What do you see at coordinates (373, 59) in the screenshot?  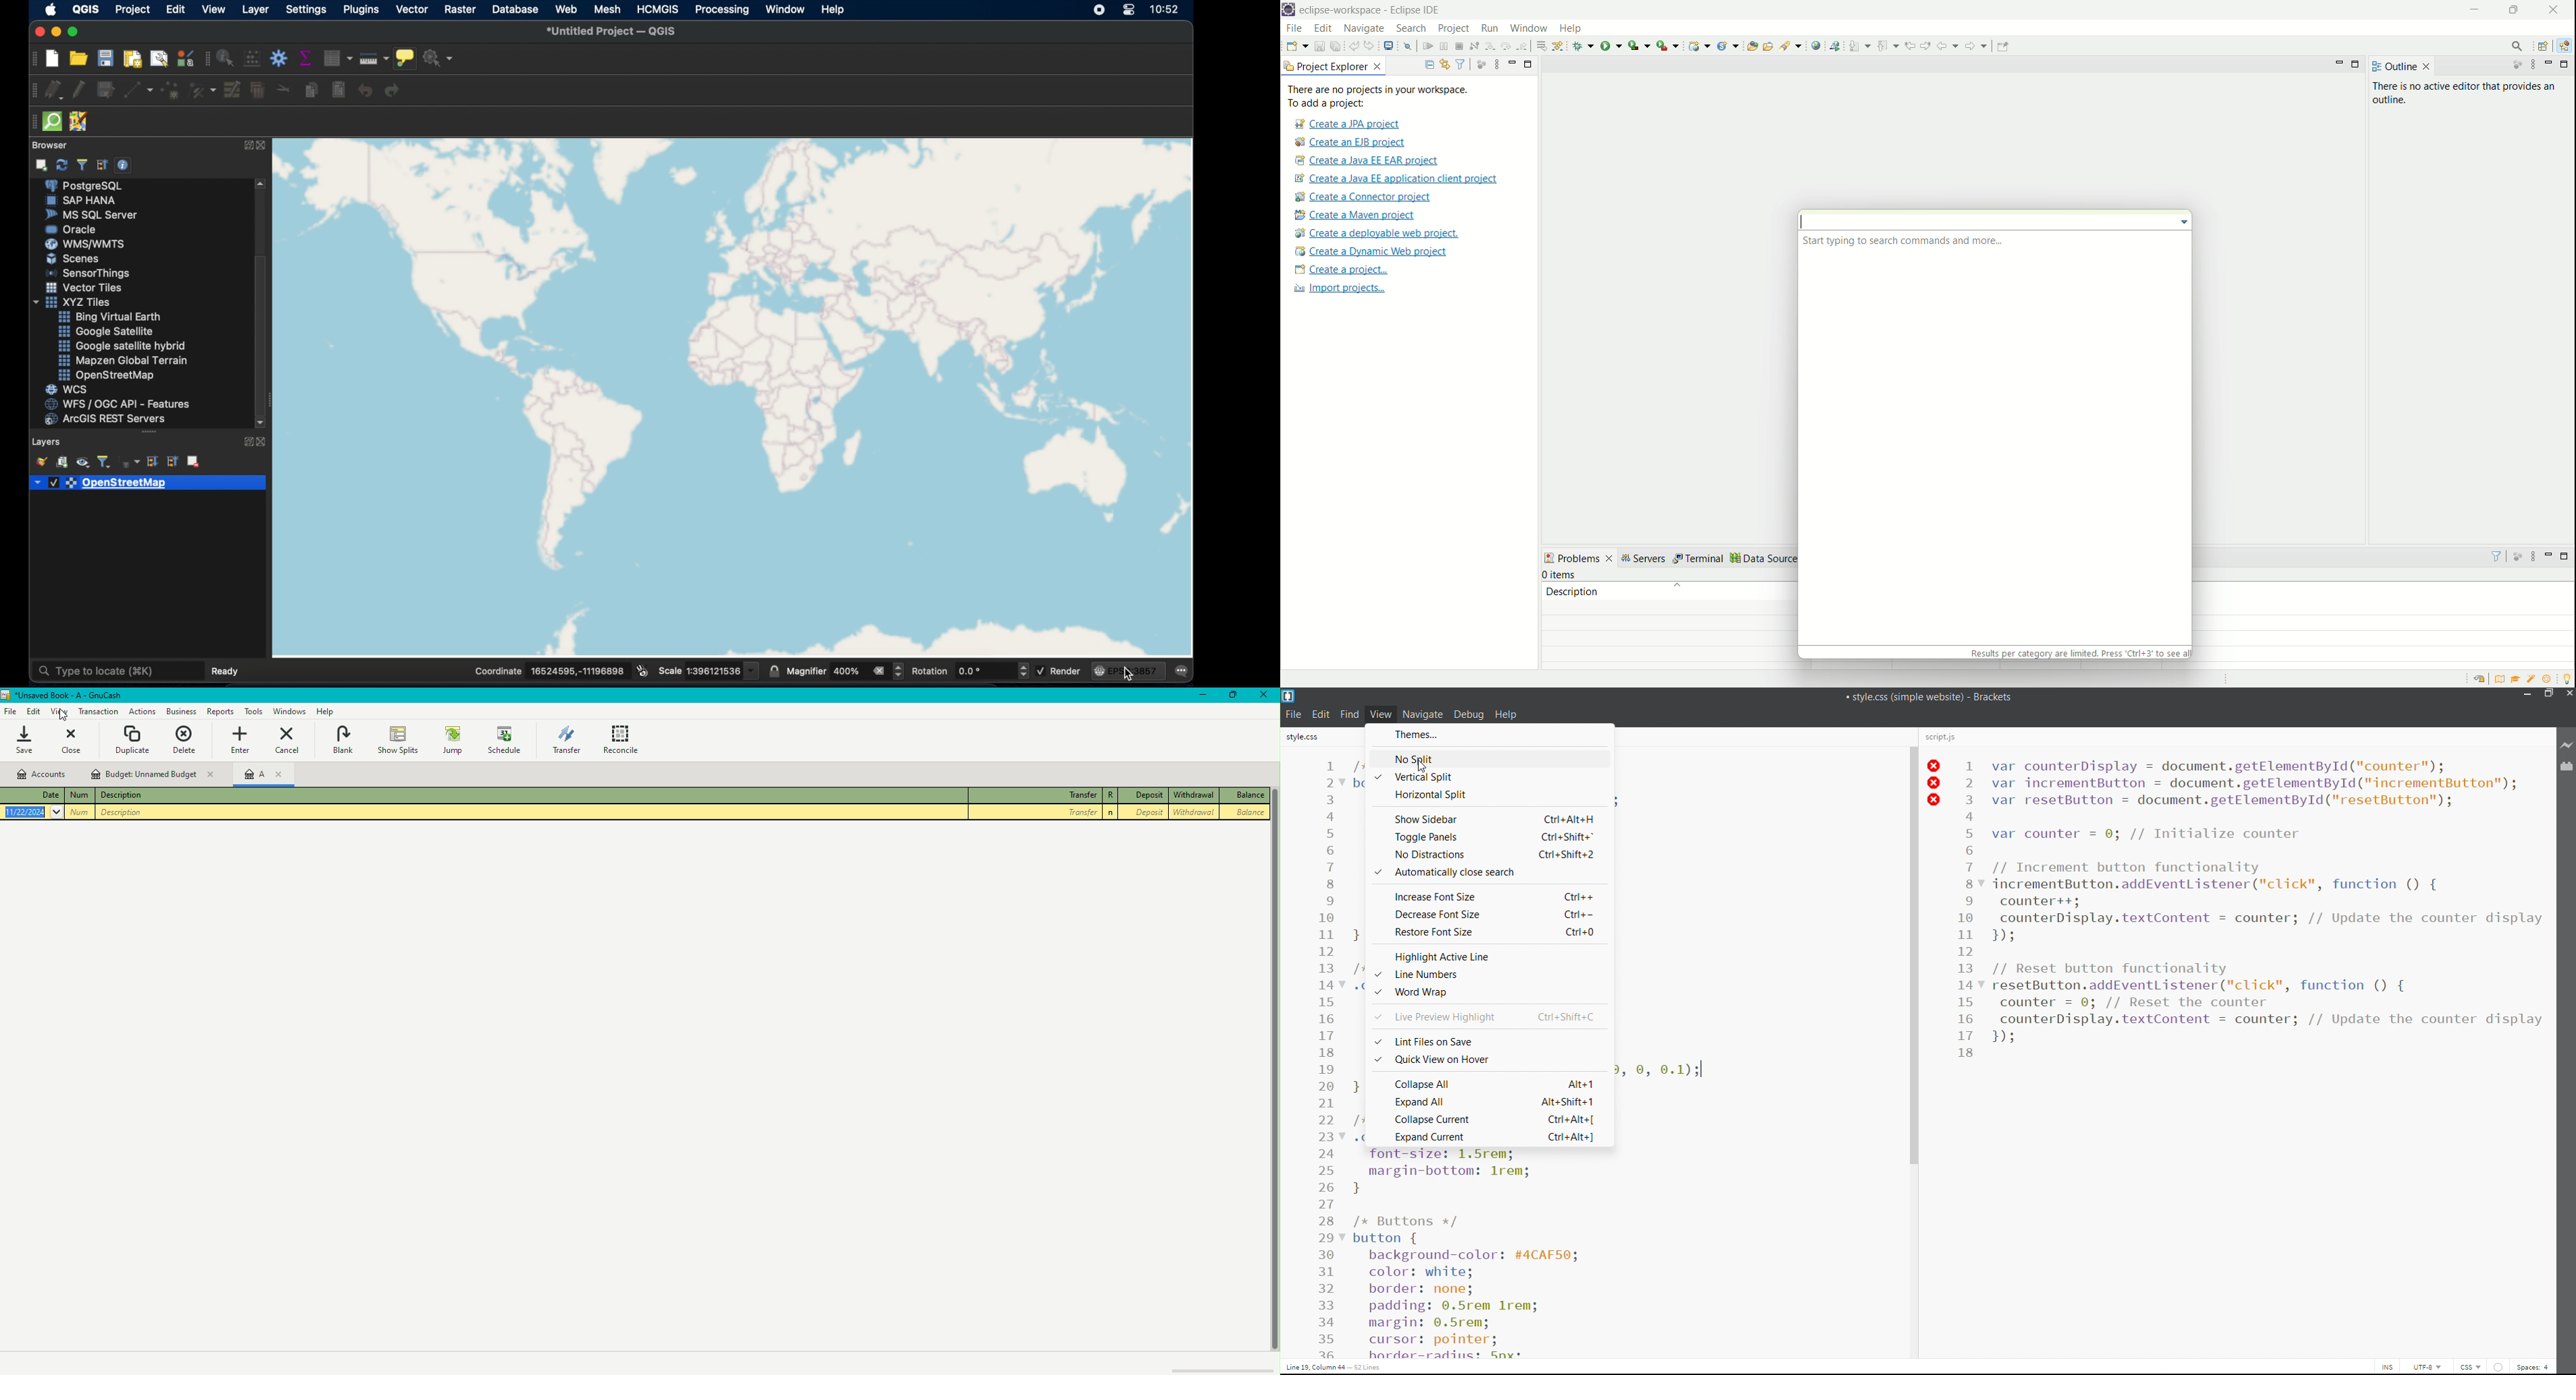 I see `measure line` at bounding box center [373, 59].